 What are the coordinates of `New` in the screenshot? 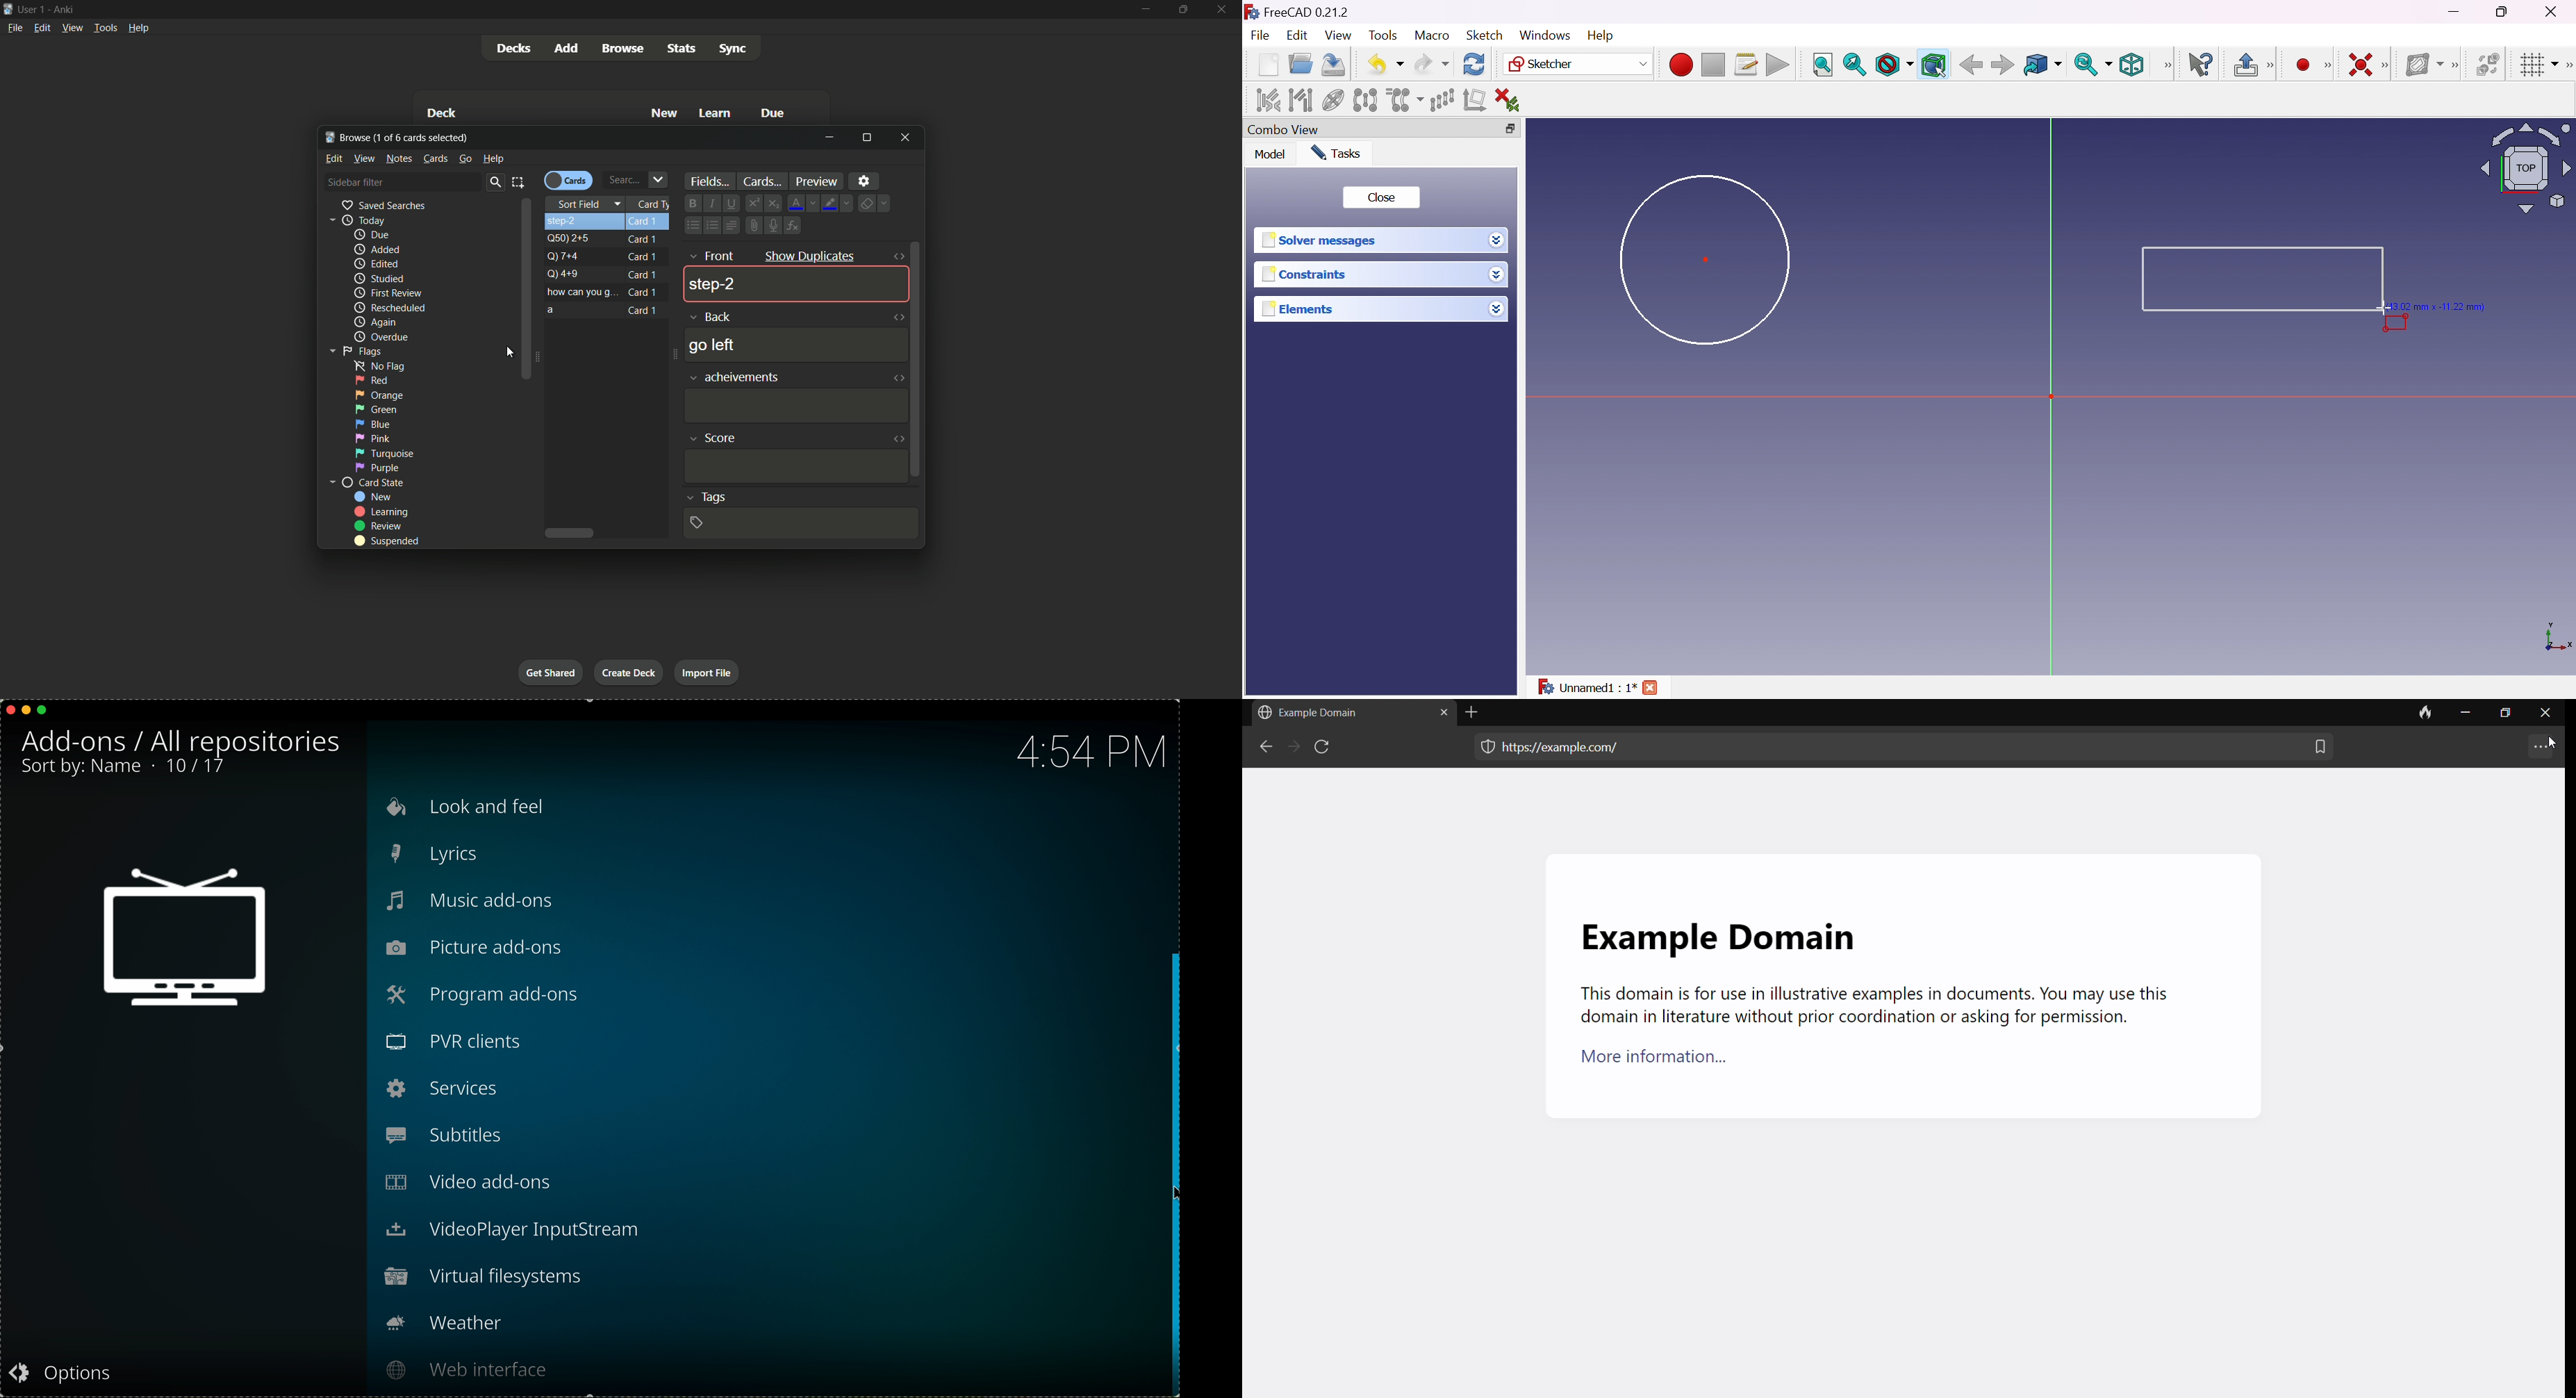 It's located at (665, 114).